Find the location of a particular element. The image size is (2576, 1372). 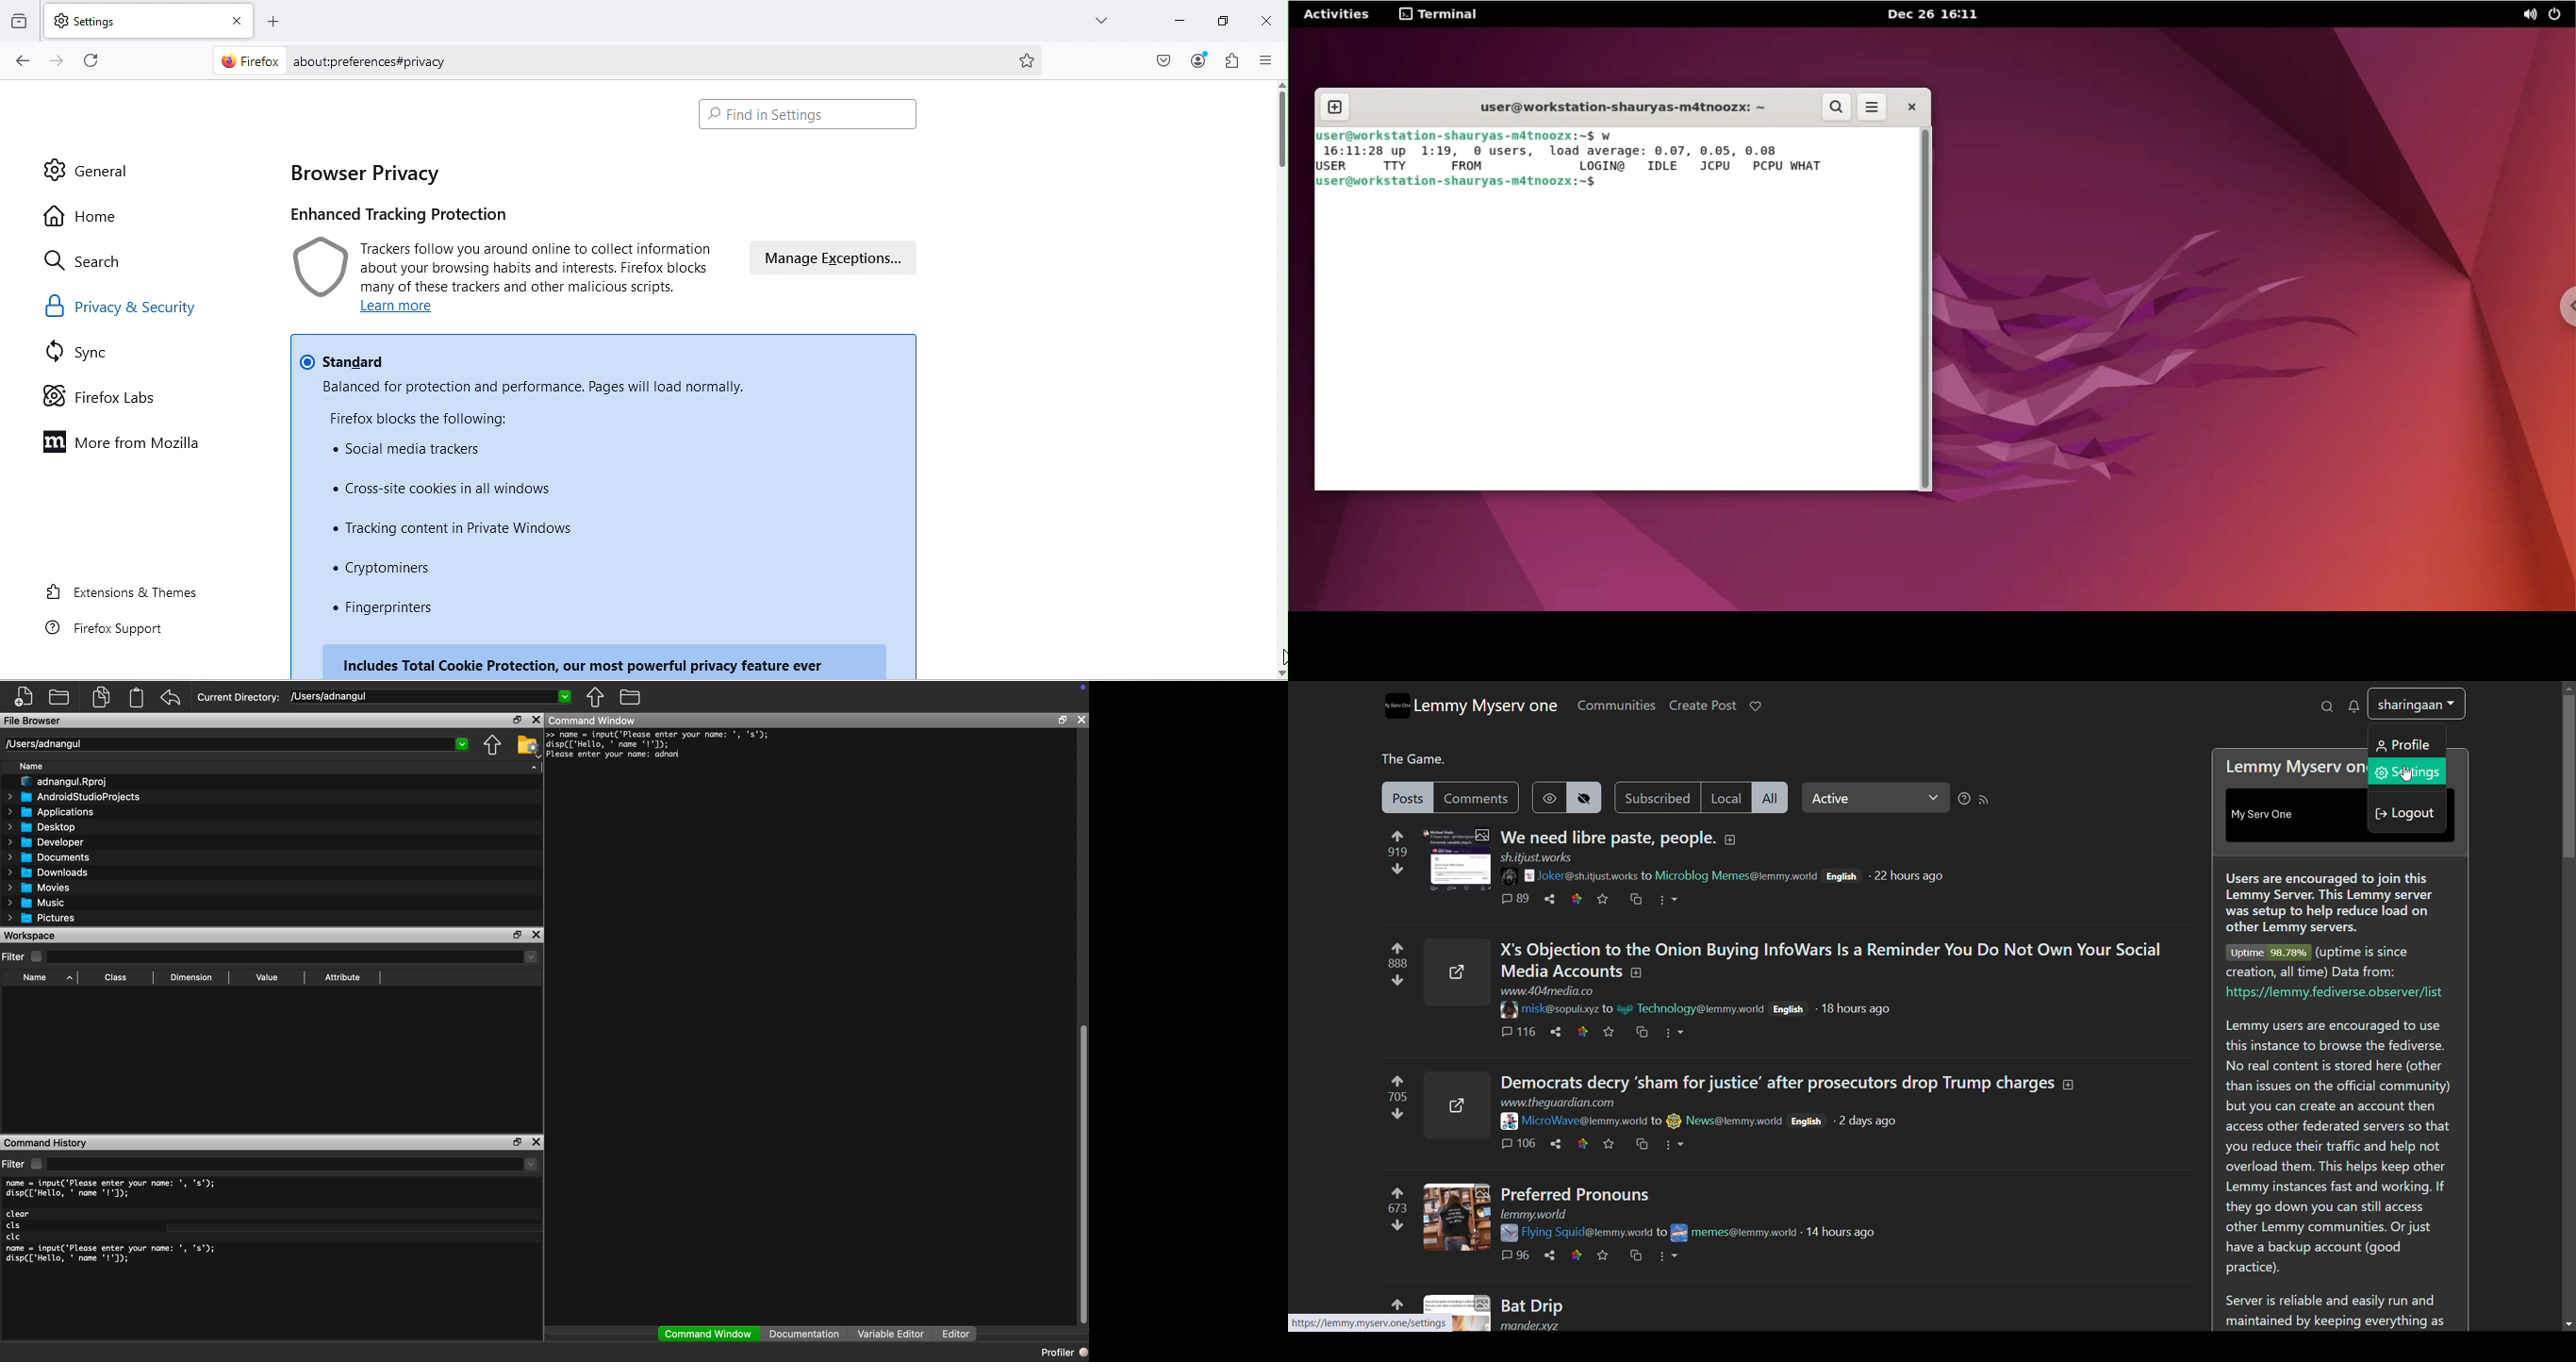

cross post is located at coordinates (1637, 900).